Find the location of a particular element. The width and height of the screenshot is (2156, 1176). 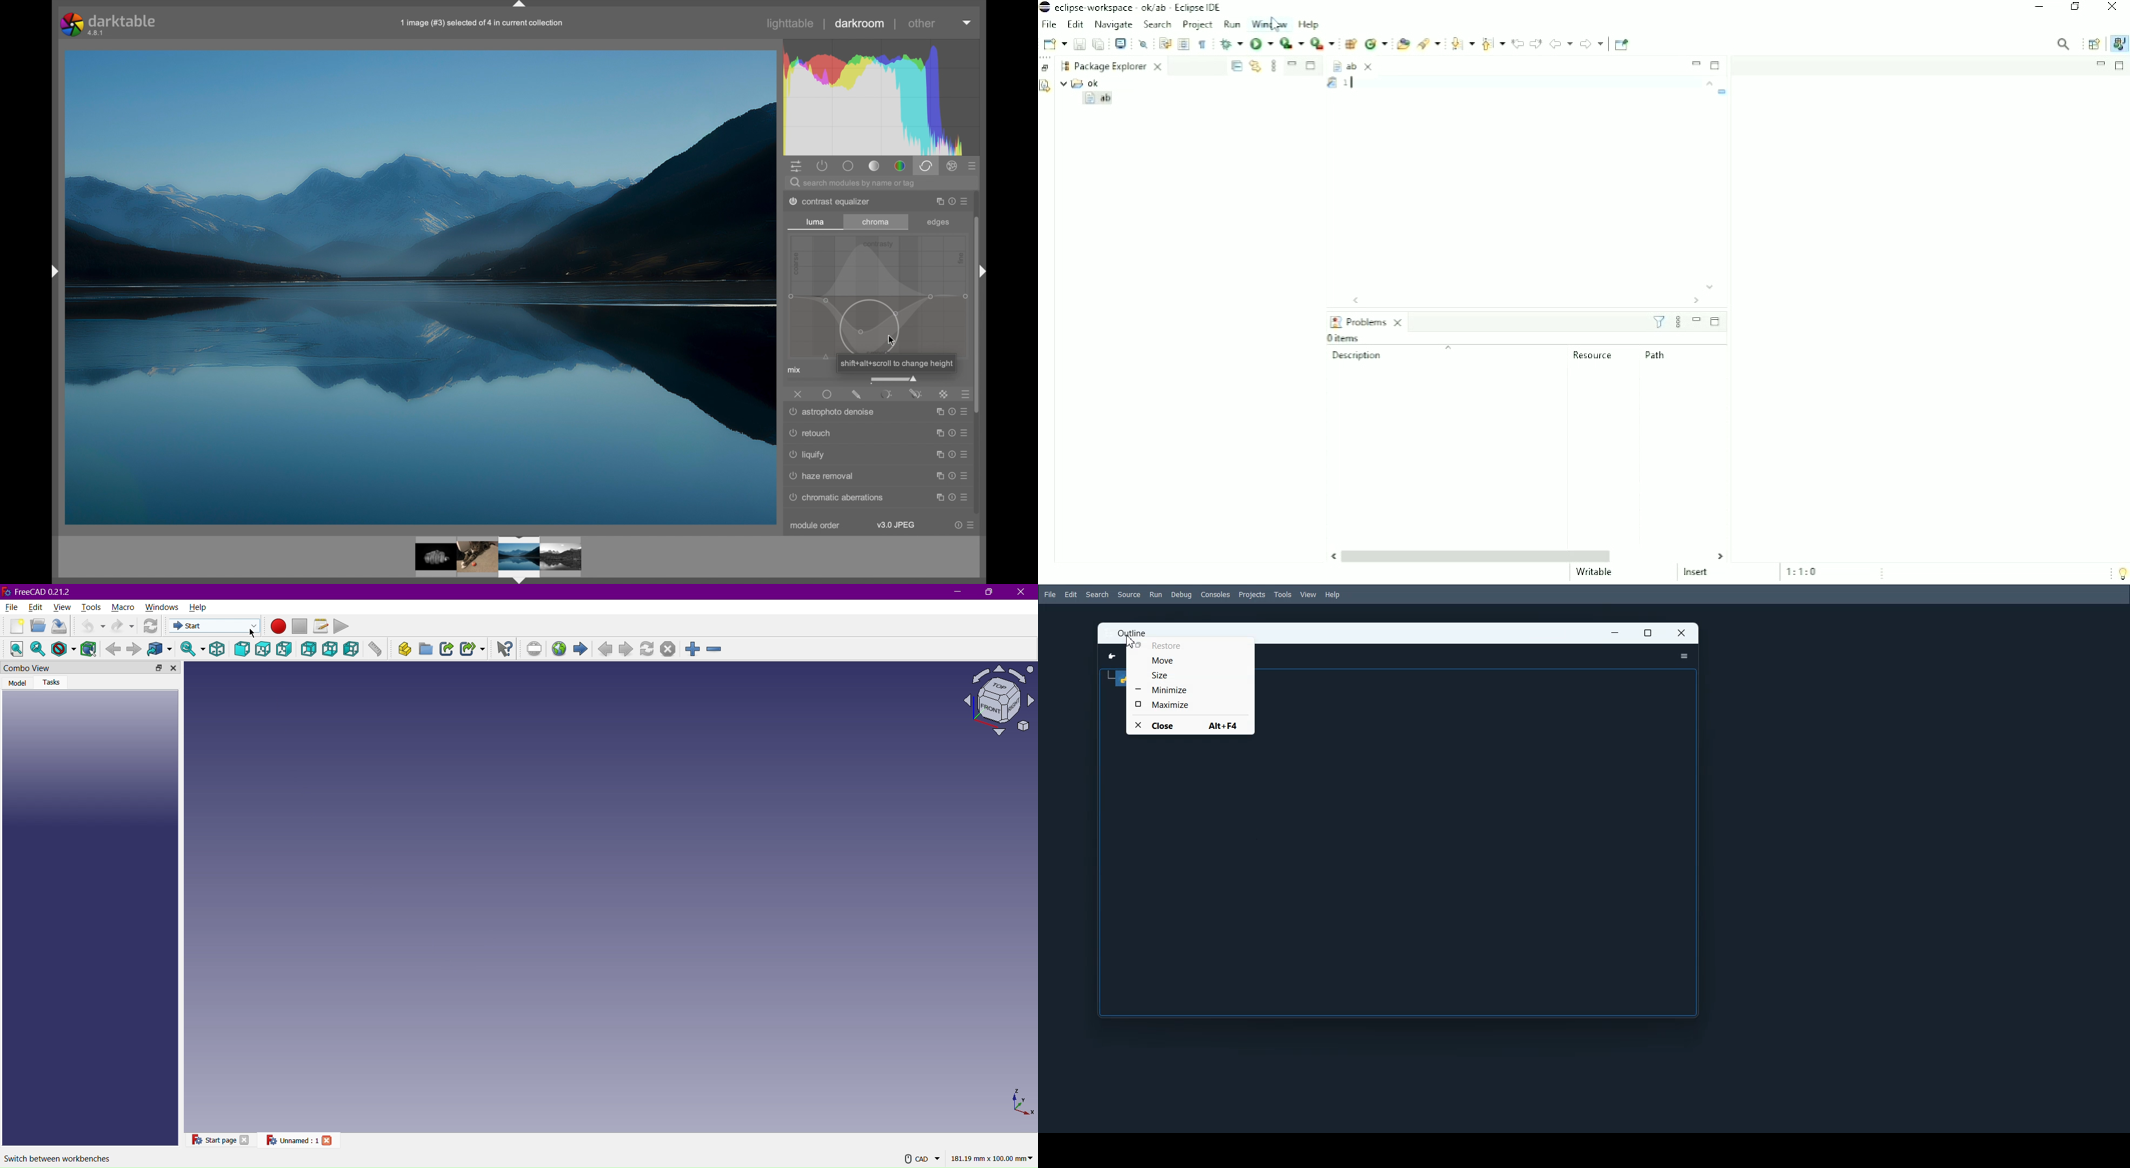

Debug is located at coordinates (1182, 595).